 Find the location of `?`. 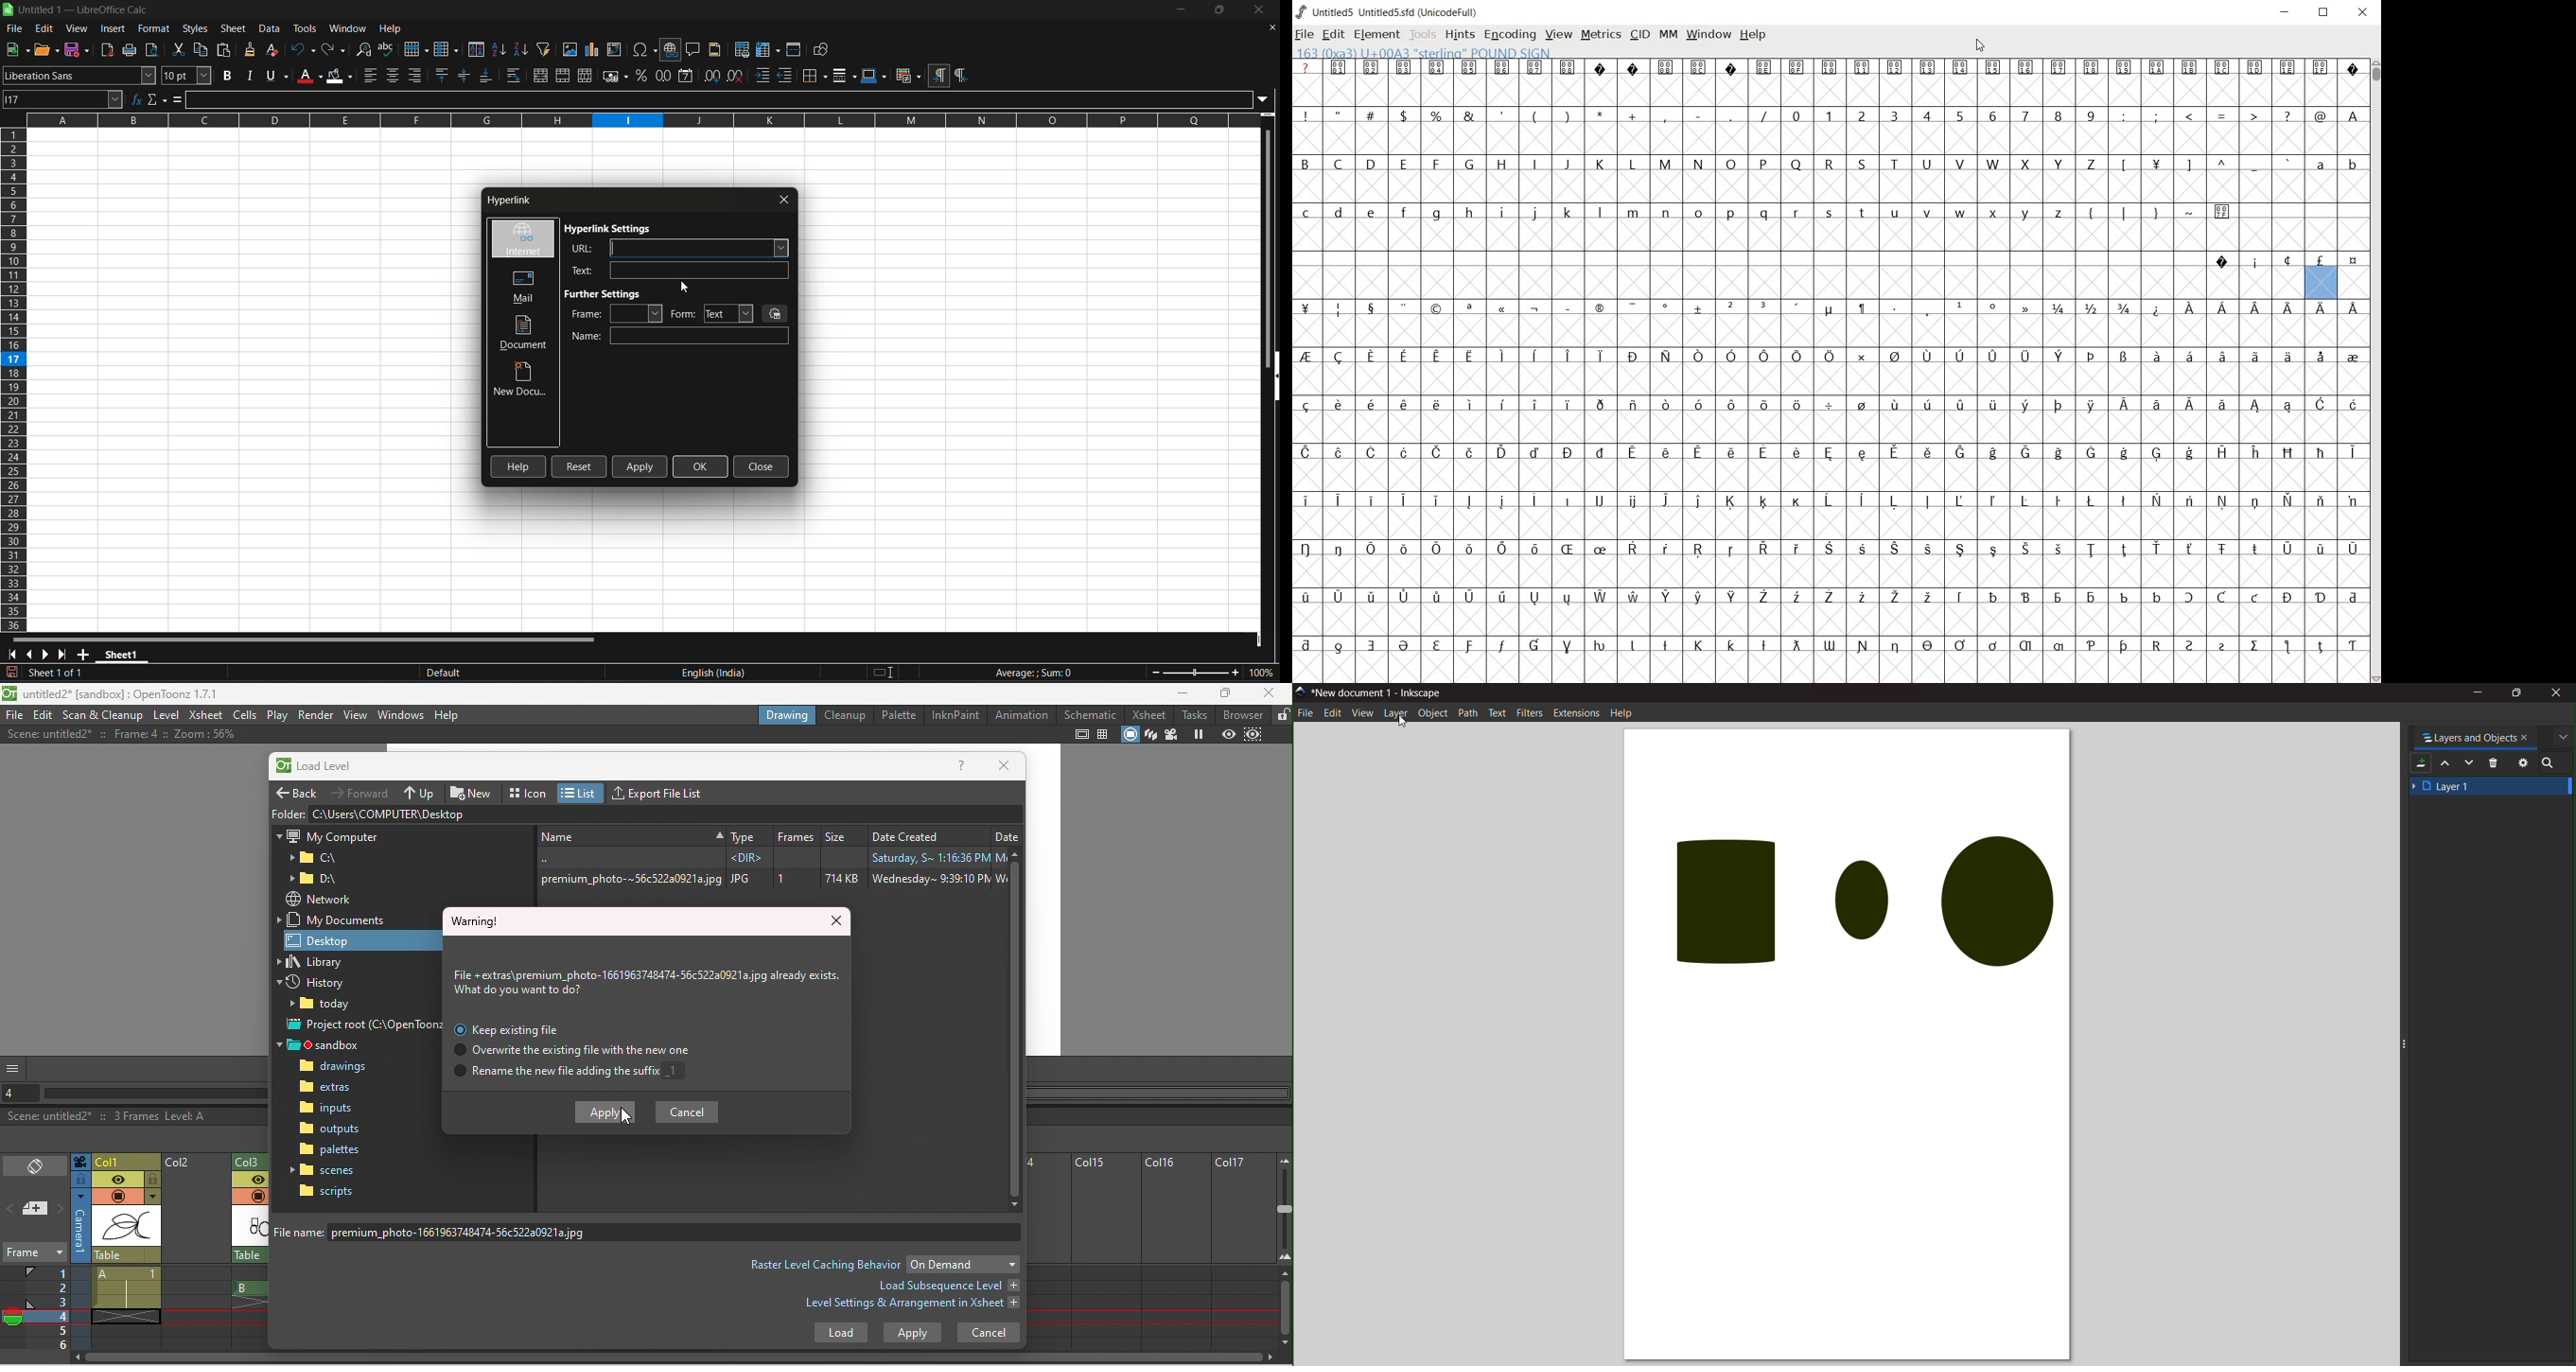

? is located at coordinates (2287, 116).